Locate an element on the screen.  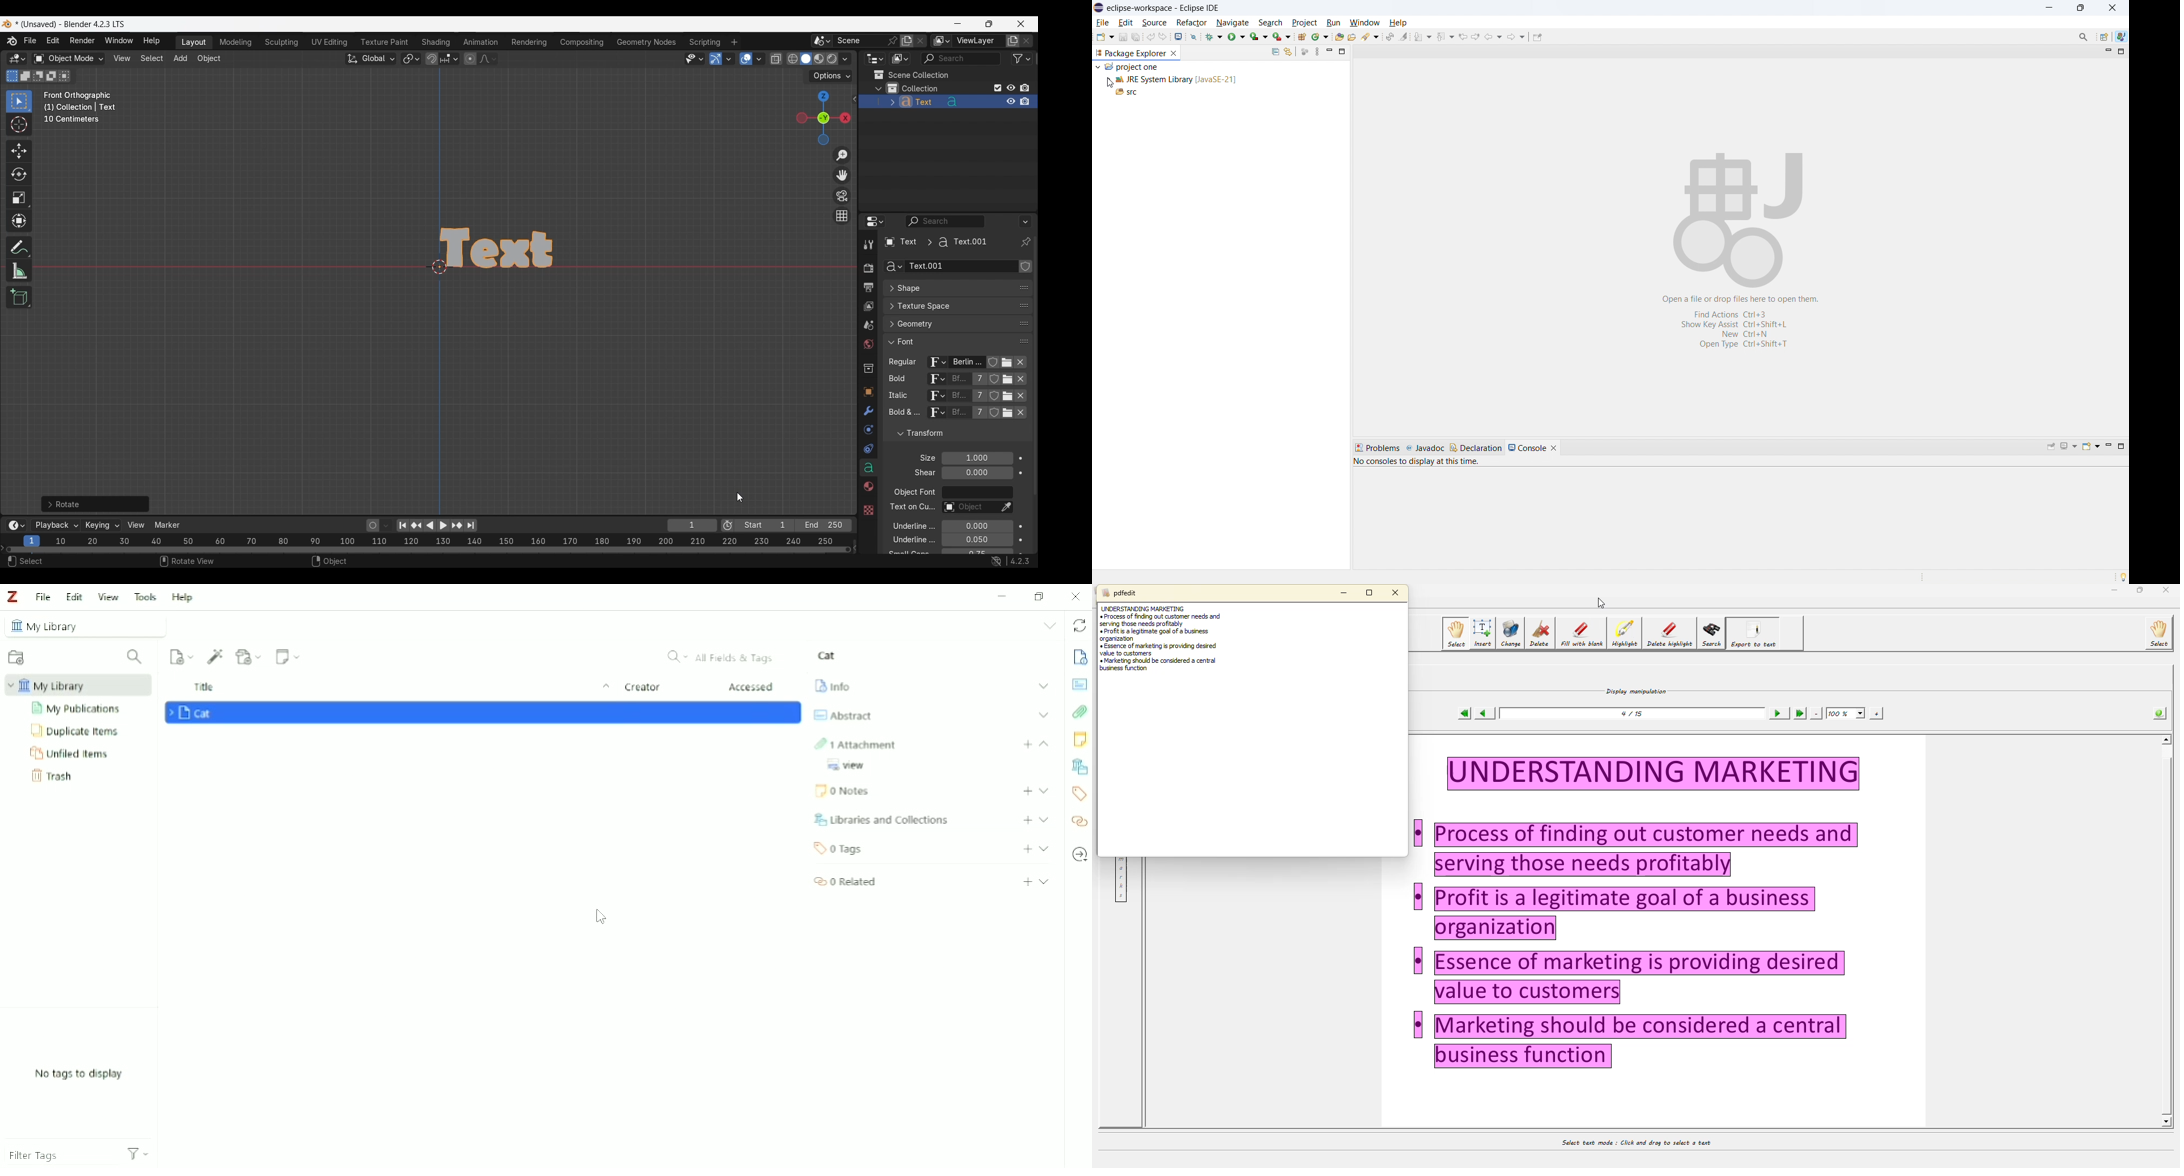
Keying is located at coordinates (101, 525).